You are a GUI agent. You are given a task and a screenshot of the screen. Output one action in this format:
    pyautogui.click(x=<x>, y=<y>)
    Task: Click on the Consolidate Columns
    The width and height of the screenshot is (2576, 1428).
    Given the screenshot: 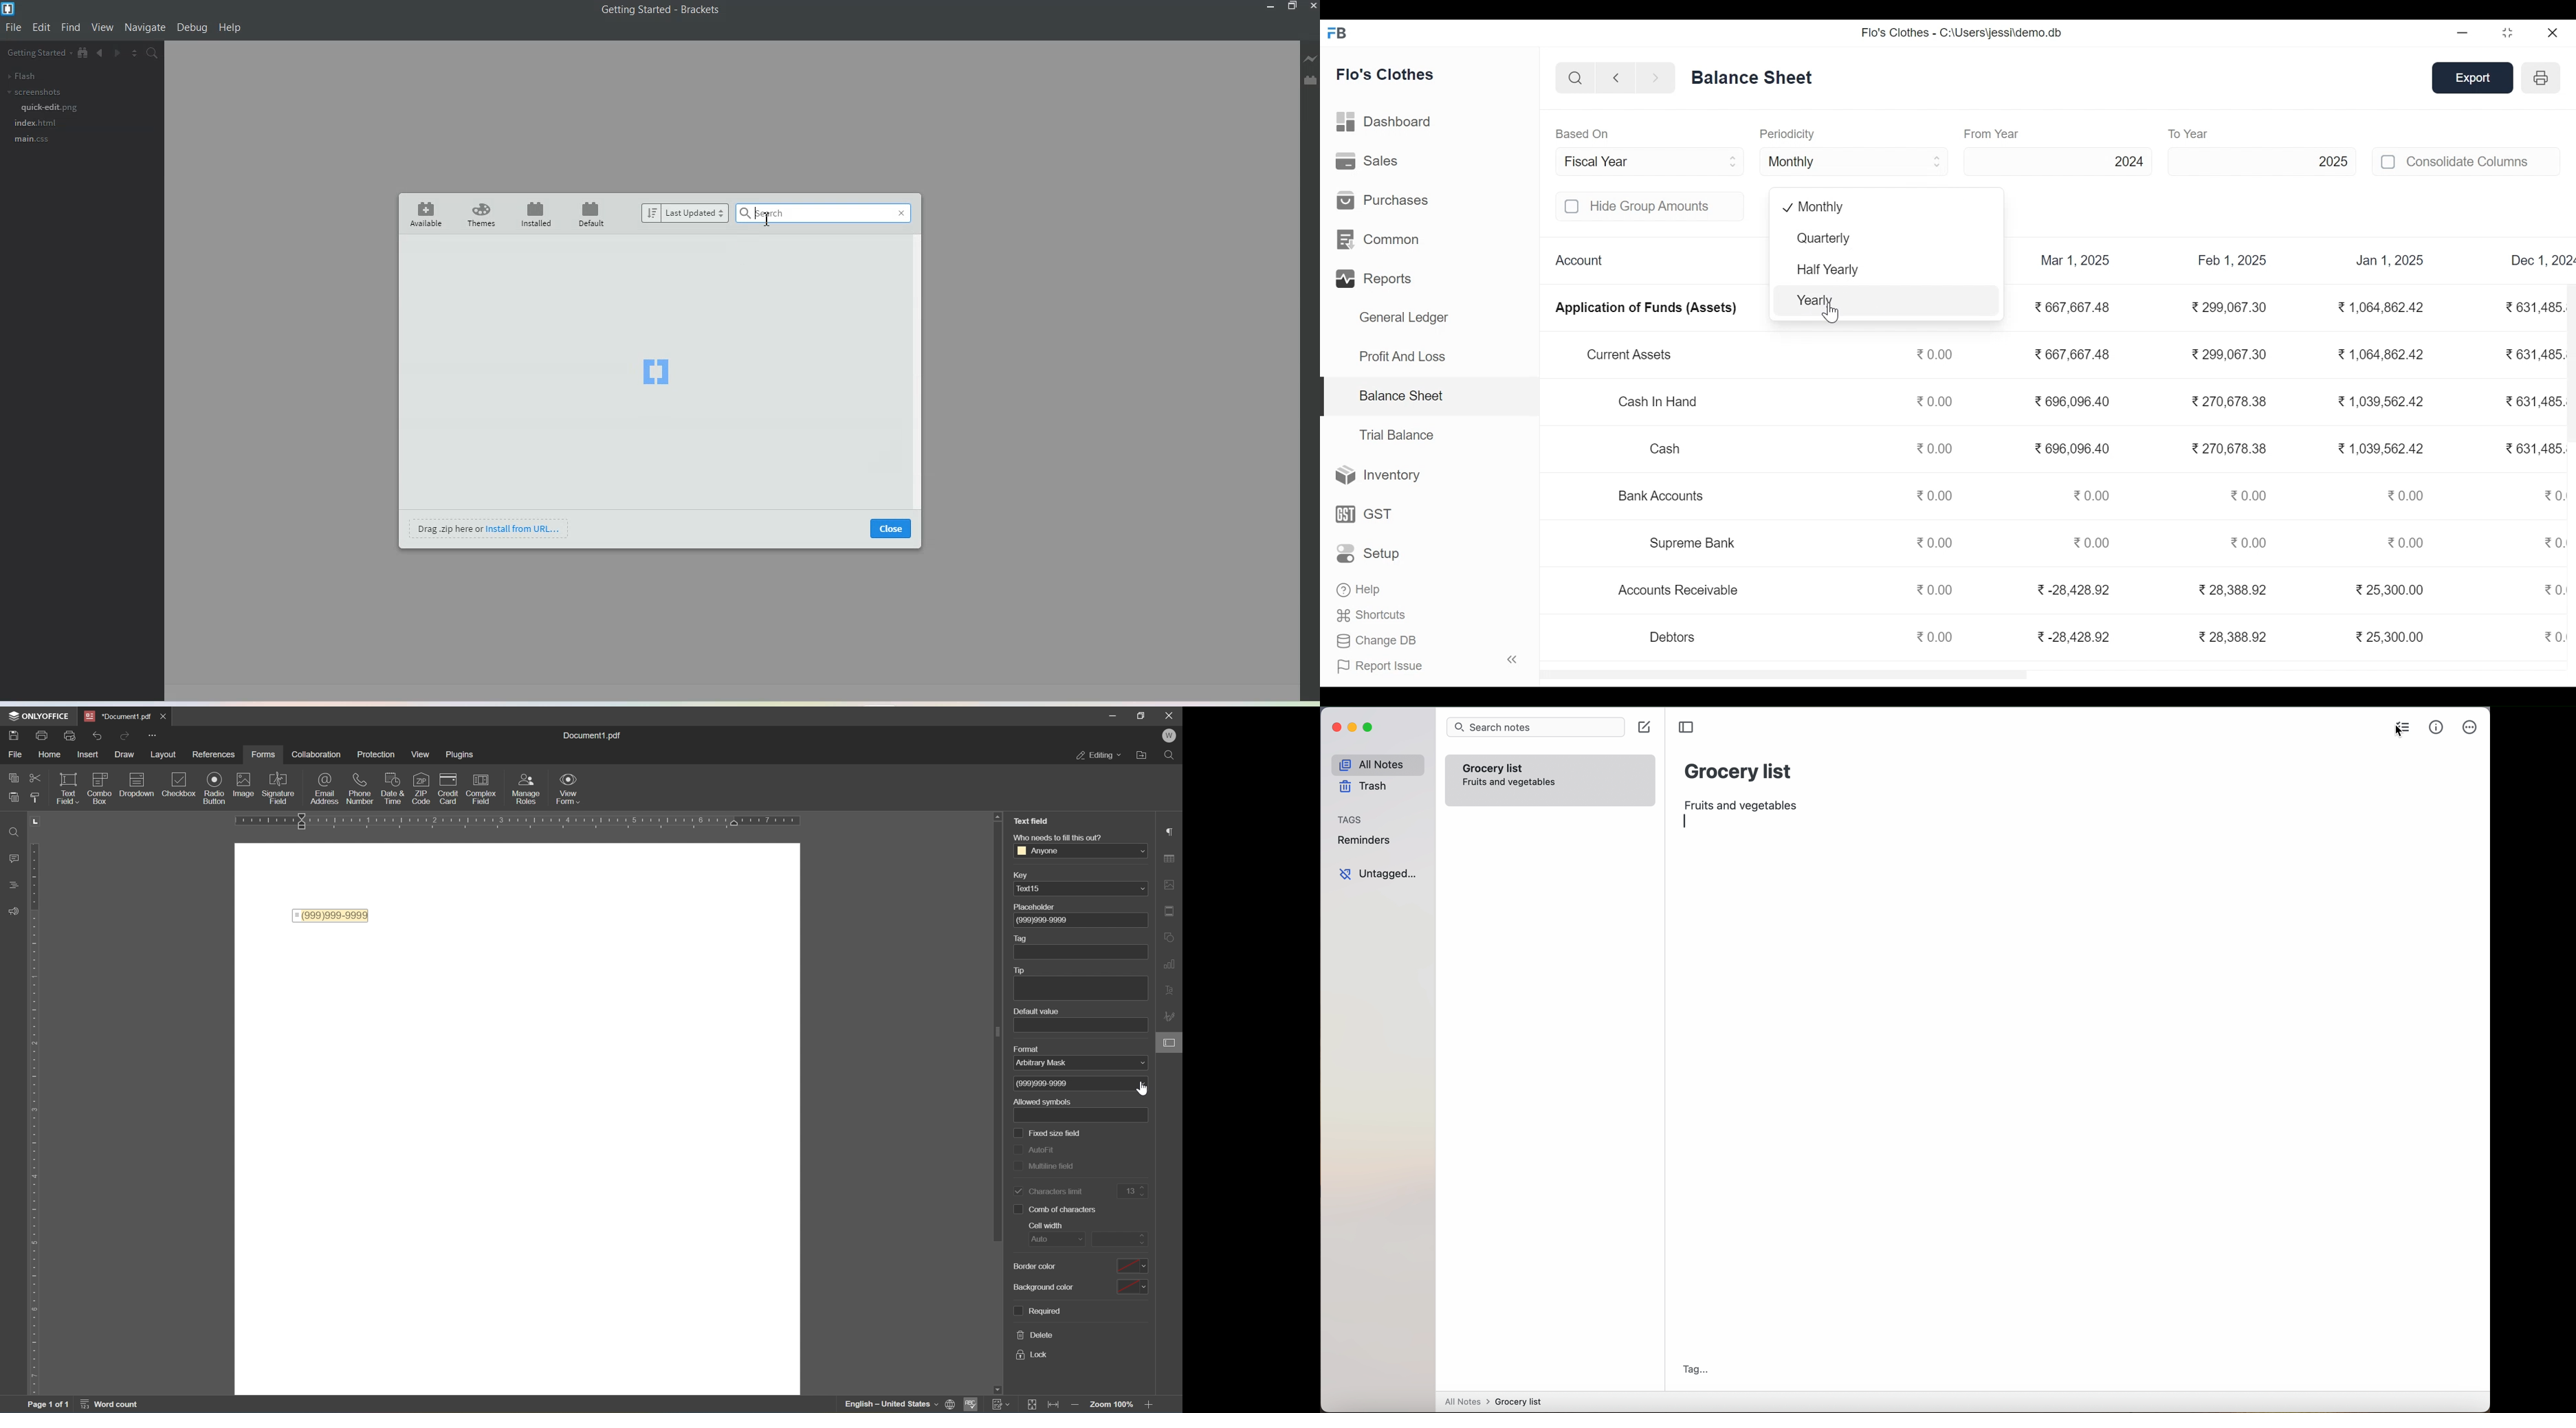 What is the action you would take?
    pyautogui.click(x=2483, y=161)
    